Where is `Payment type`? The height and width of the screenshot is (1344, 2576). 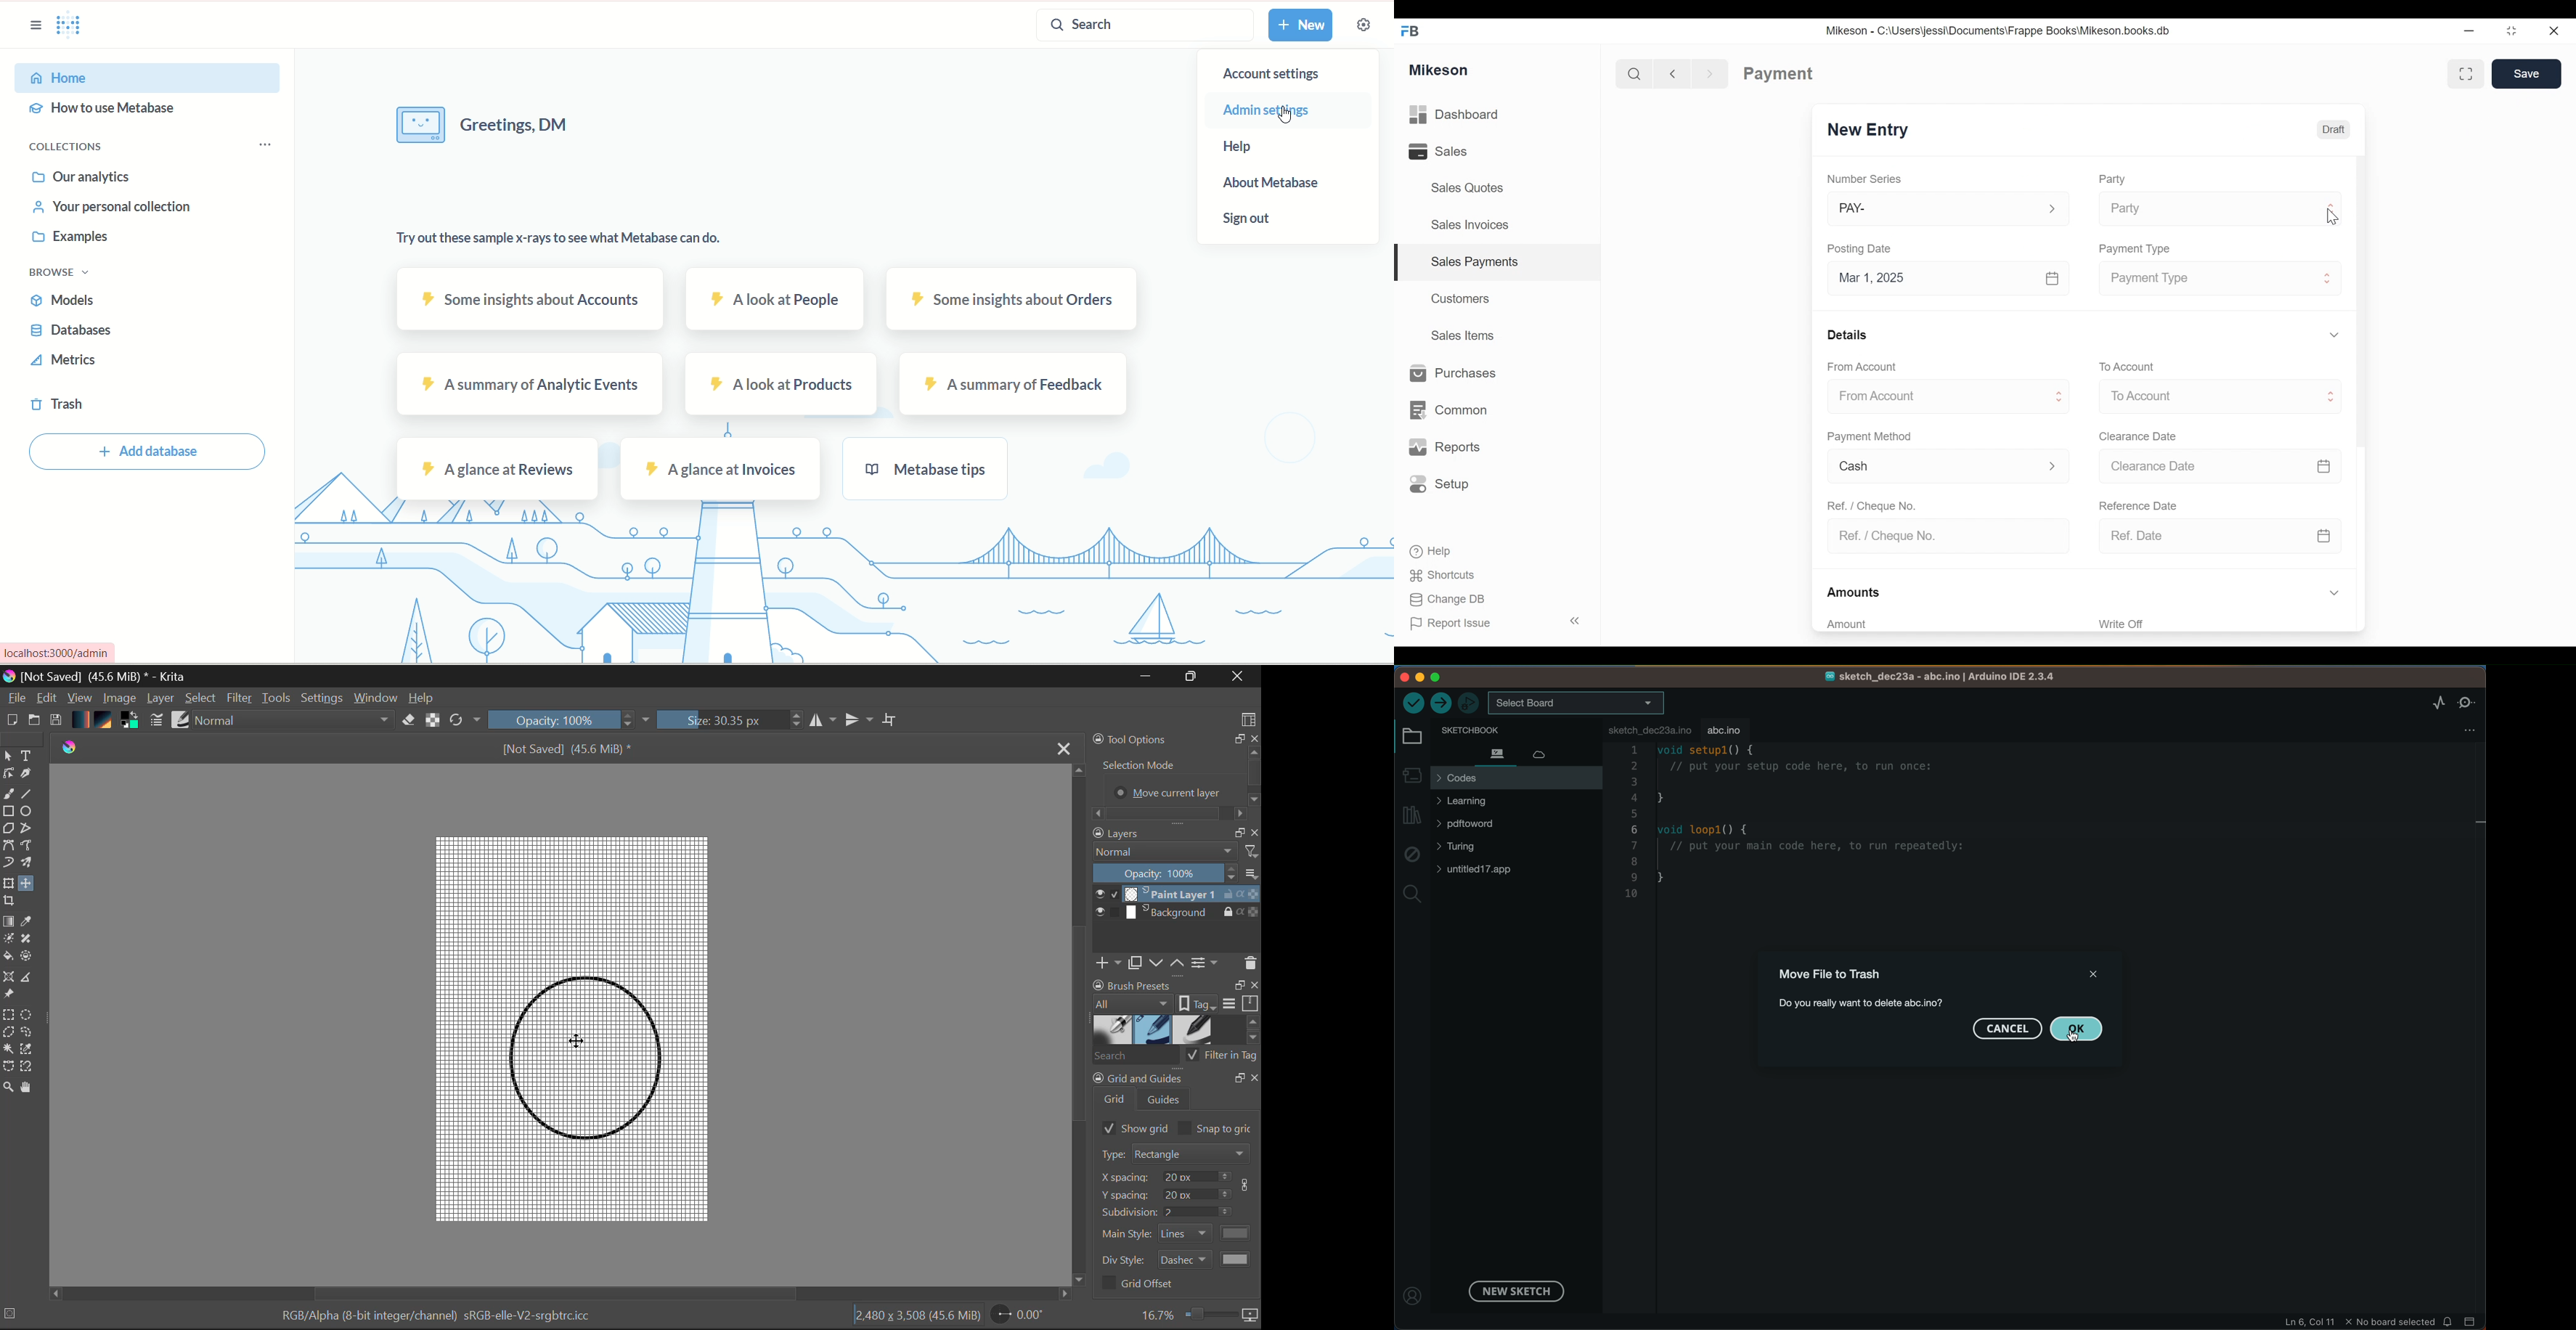
Payment type is located at coordinates (2220, 278).